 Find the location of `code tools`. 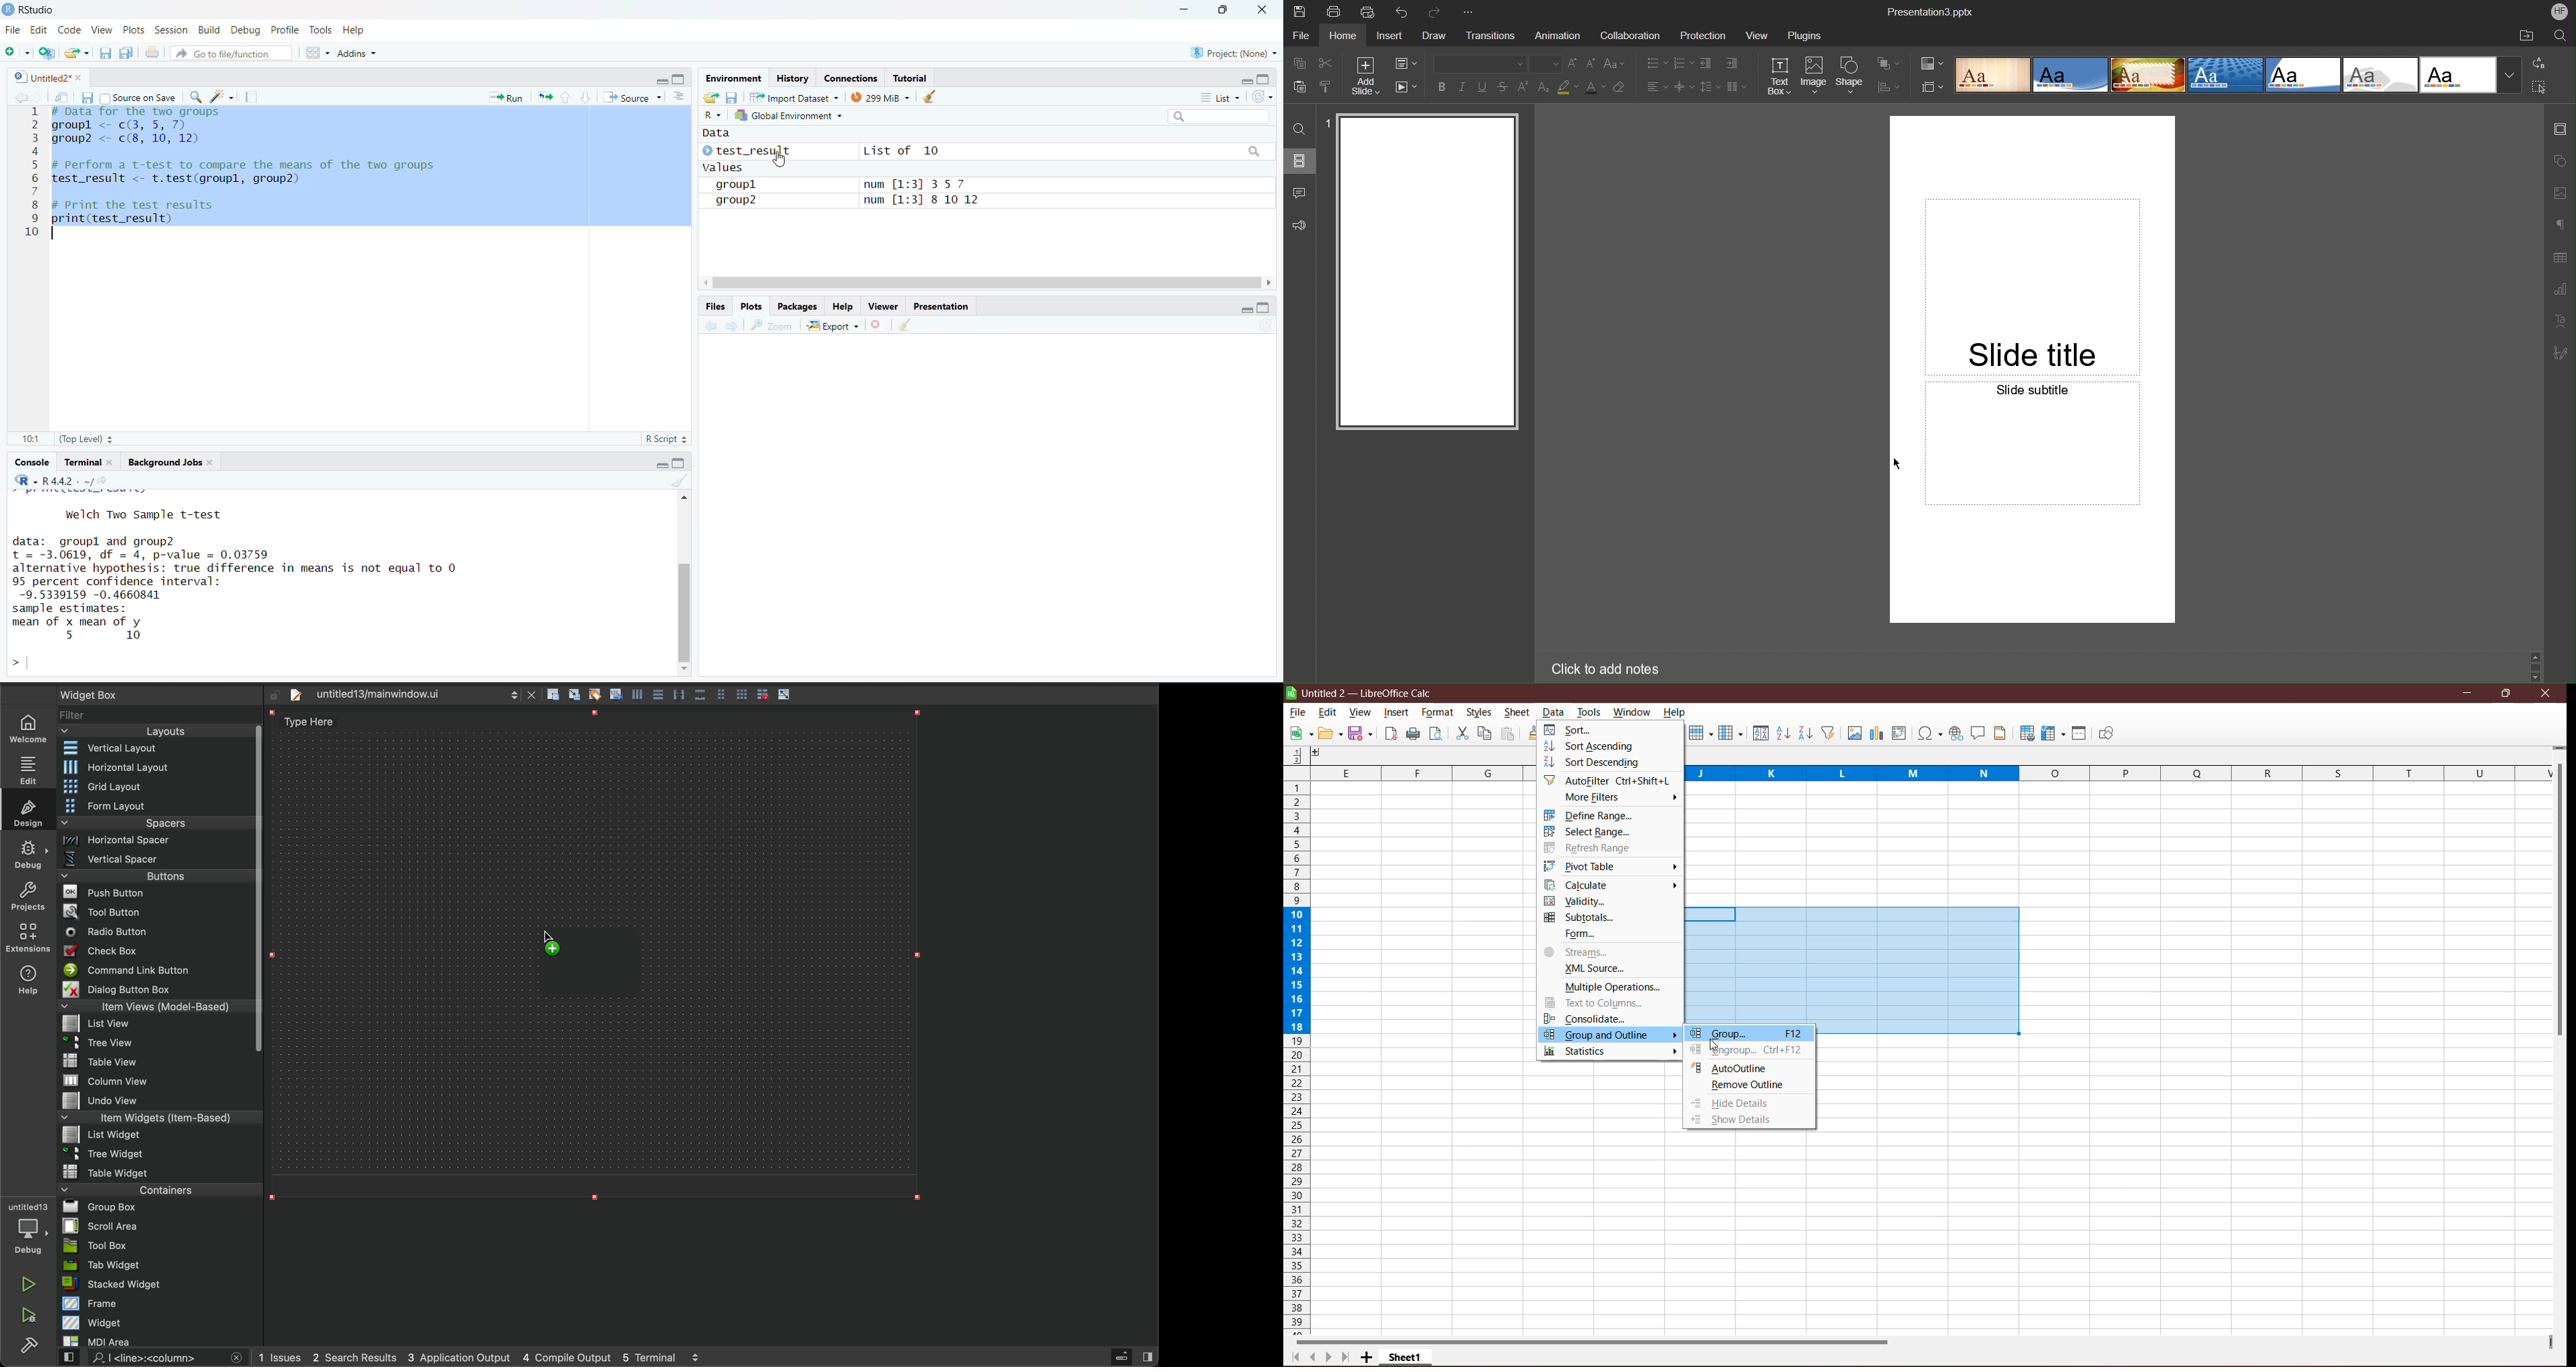

code tools is located at coordinates (221, 96).